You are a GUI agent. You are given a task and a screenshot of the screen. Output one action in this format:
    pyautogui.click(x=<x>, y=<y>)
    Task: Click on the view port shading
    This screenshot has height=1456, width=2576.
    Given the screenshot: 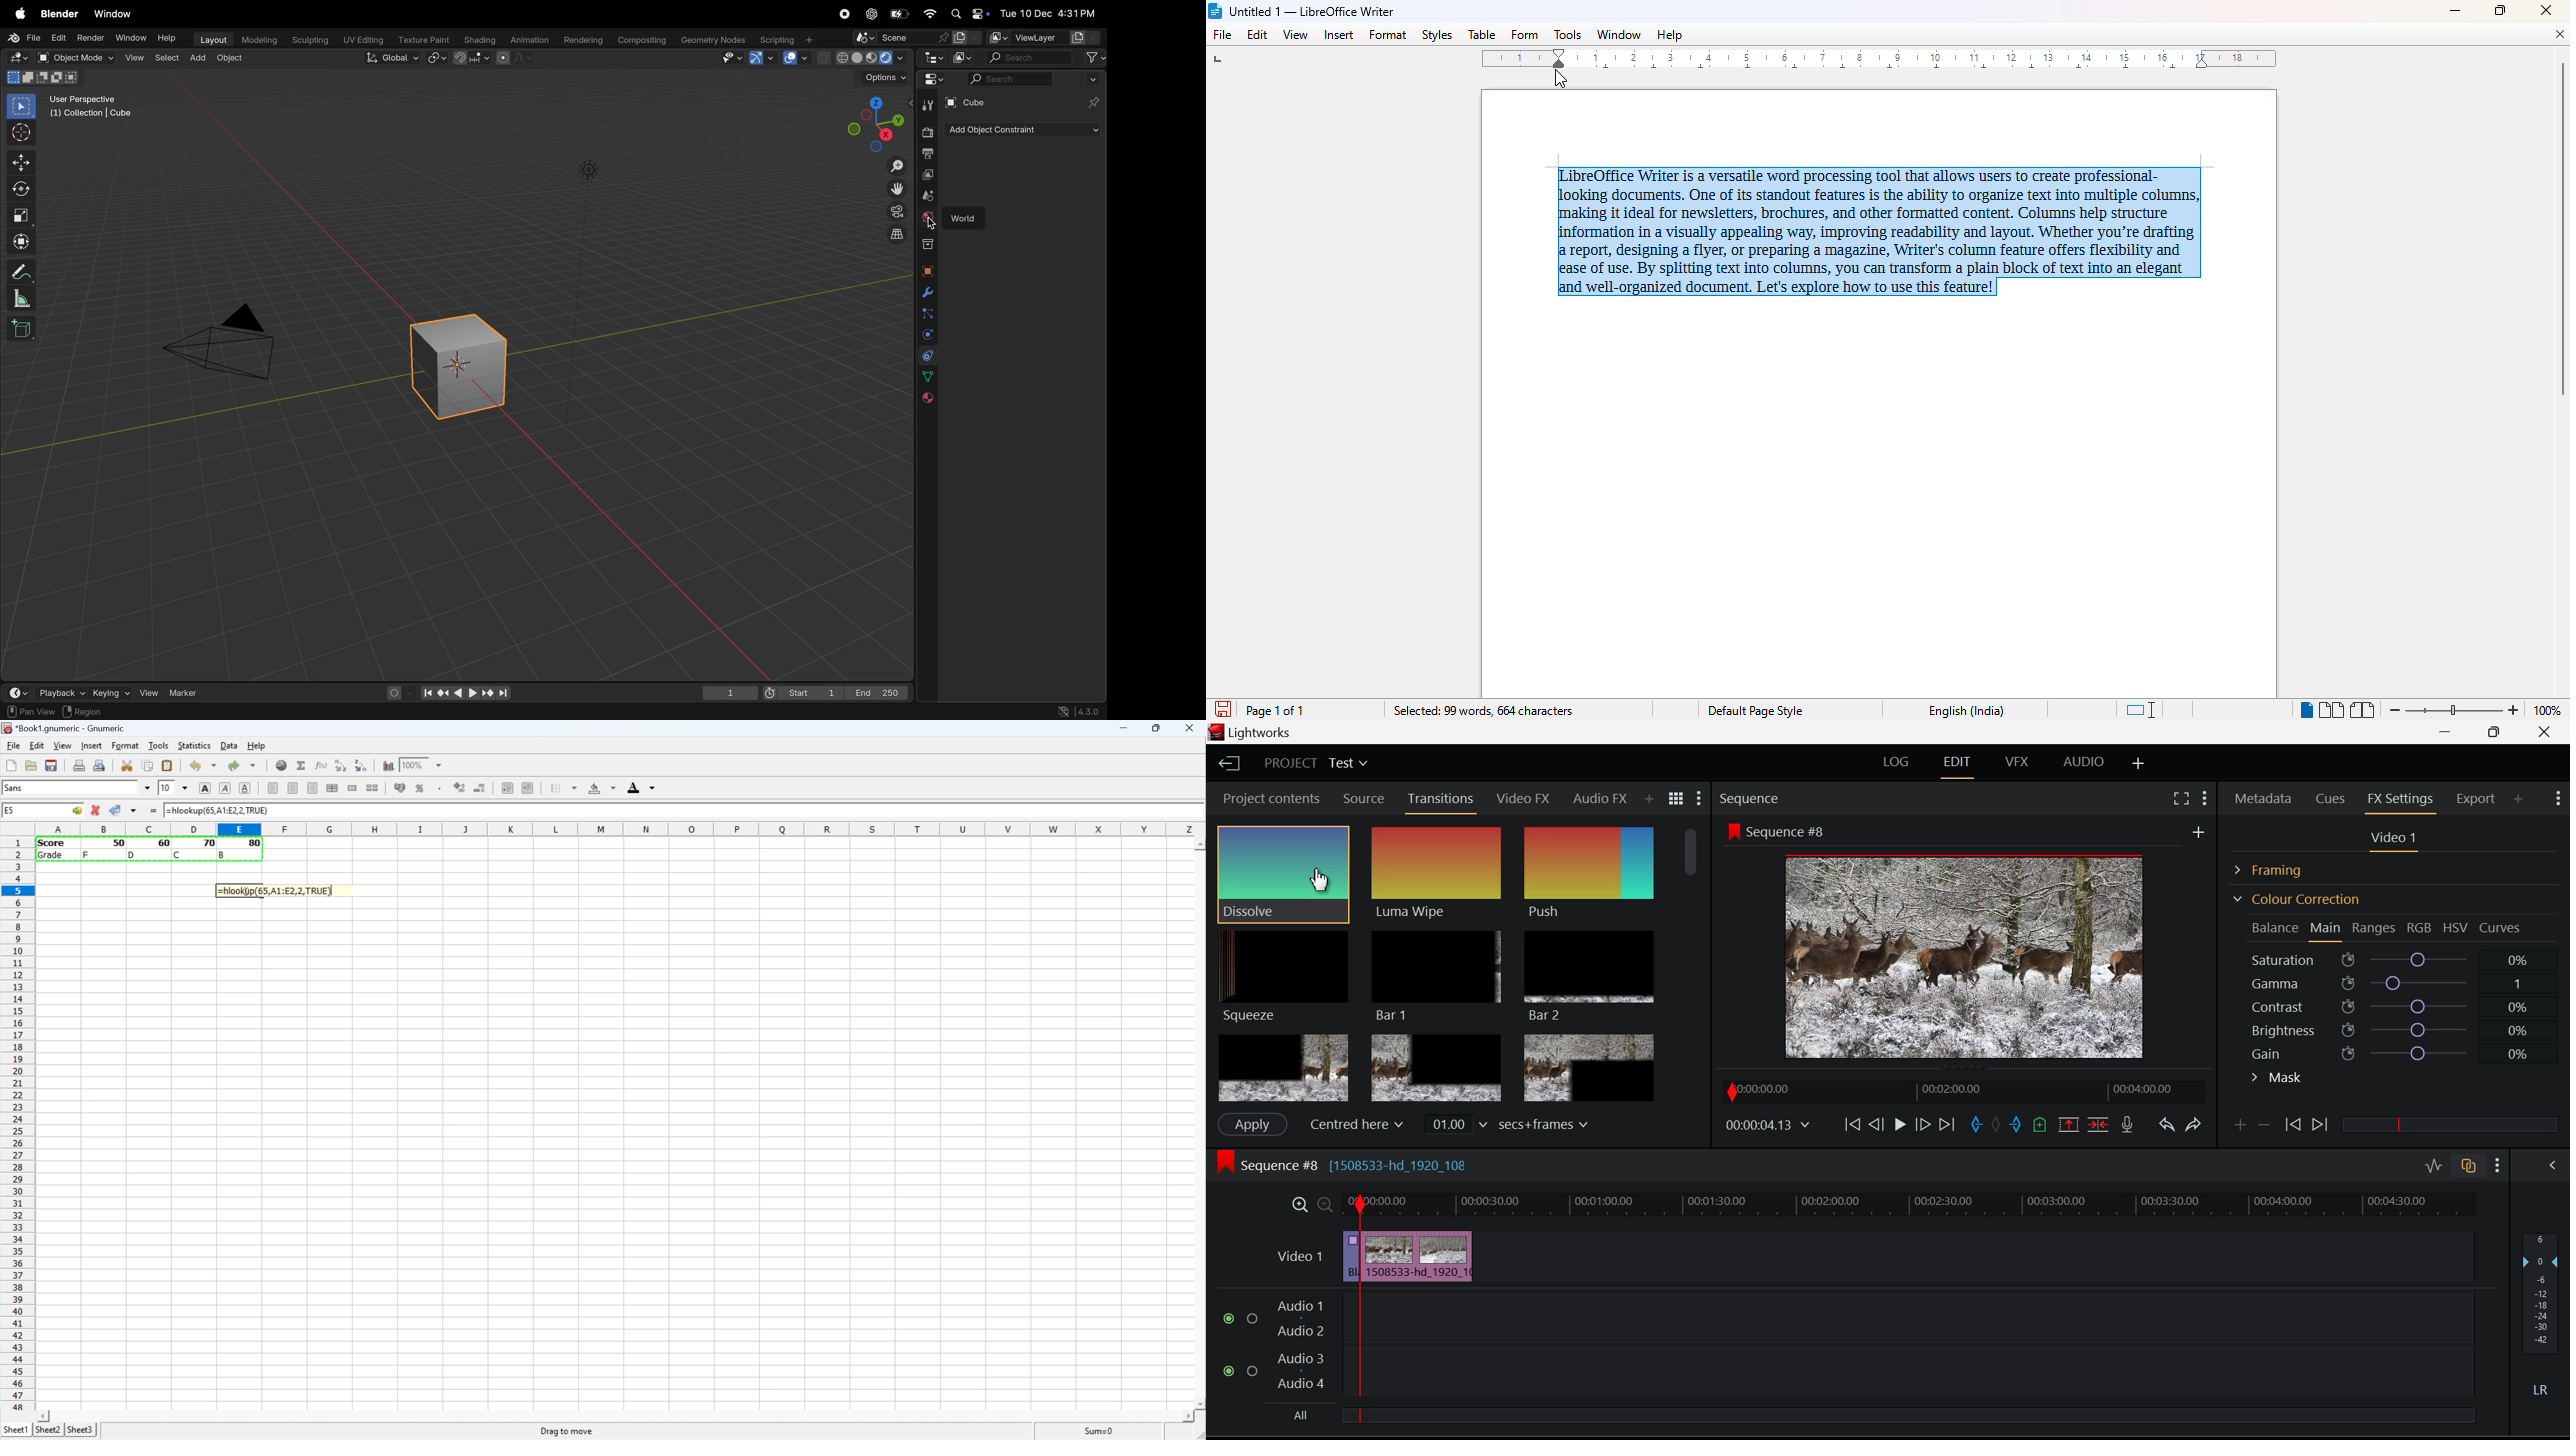 What is the action you would take?
    pyautogui.click(x=862, y=58)
    